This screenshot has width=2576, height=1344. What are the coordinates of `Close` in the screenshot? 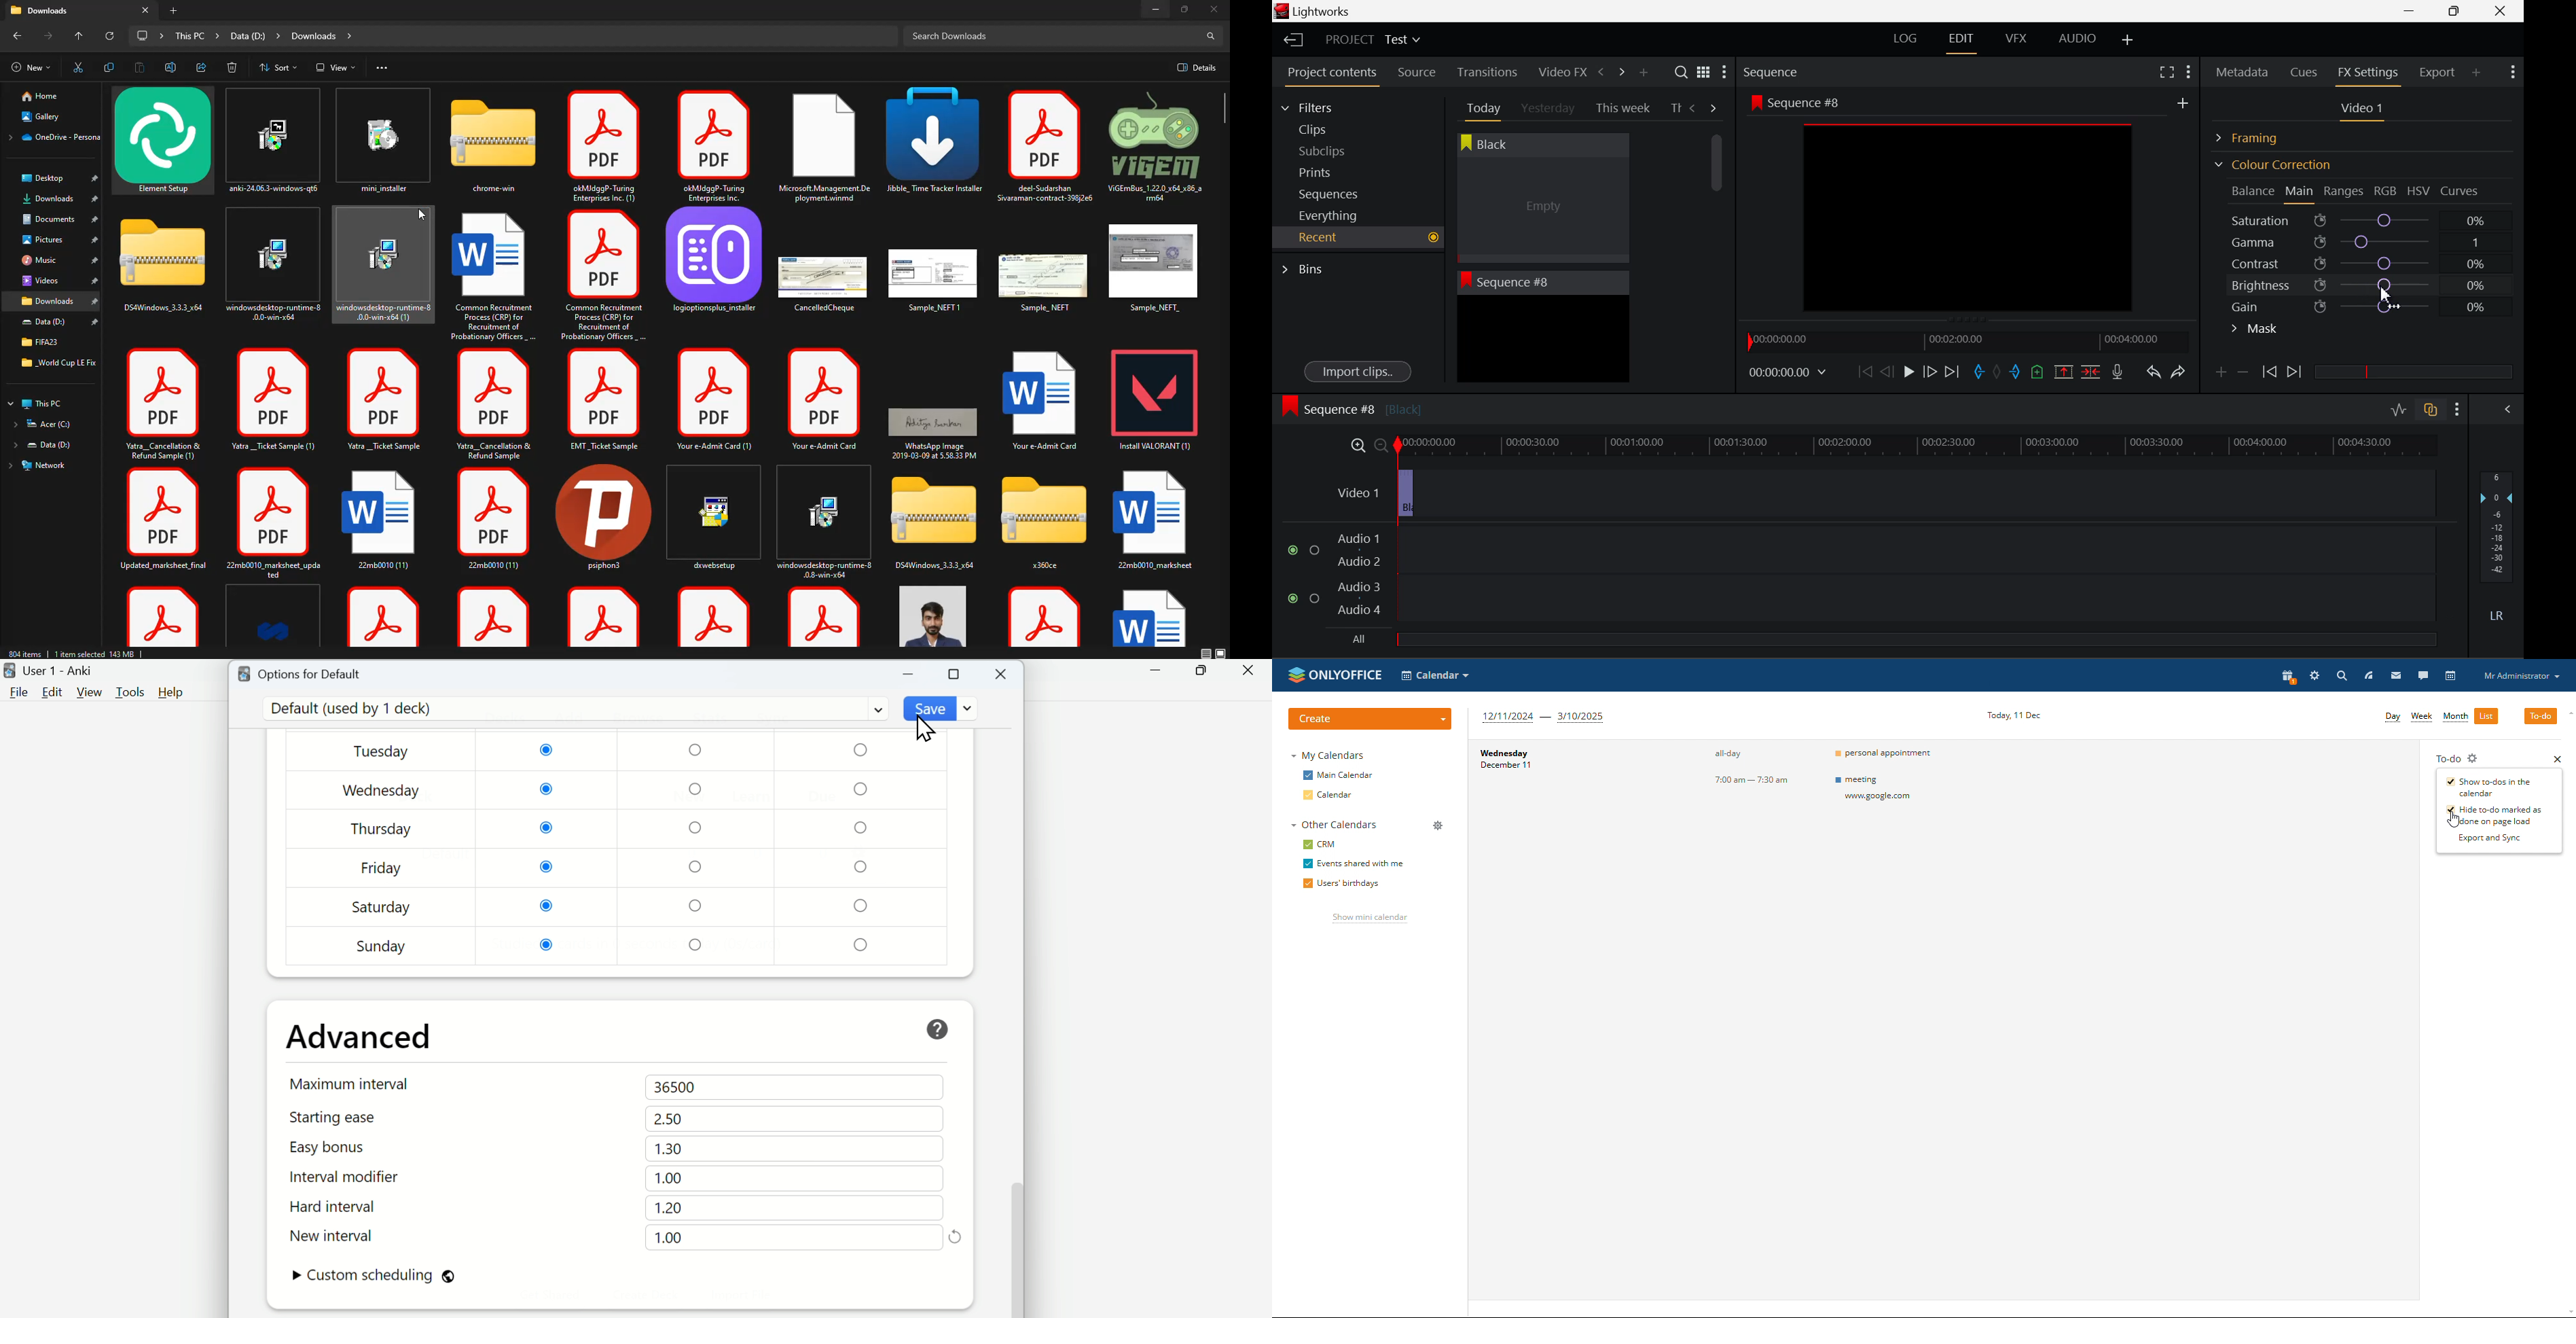 It's located at (1003, 674).